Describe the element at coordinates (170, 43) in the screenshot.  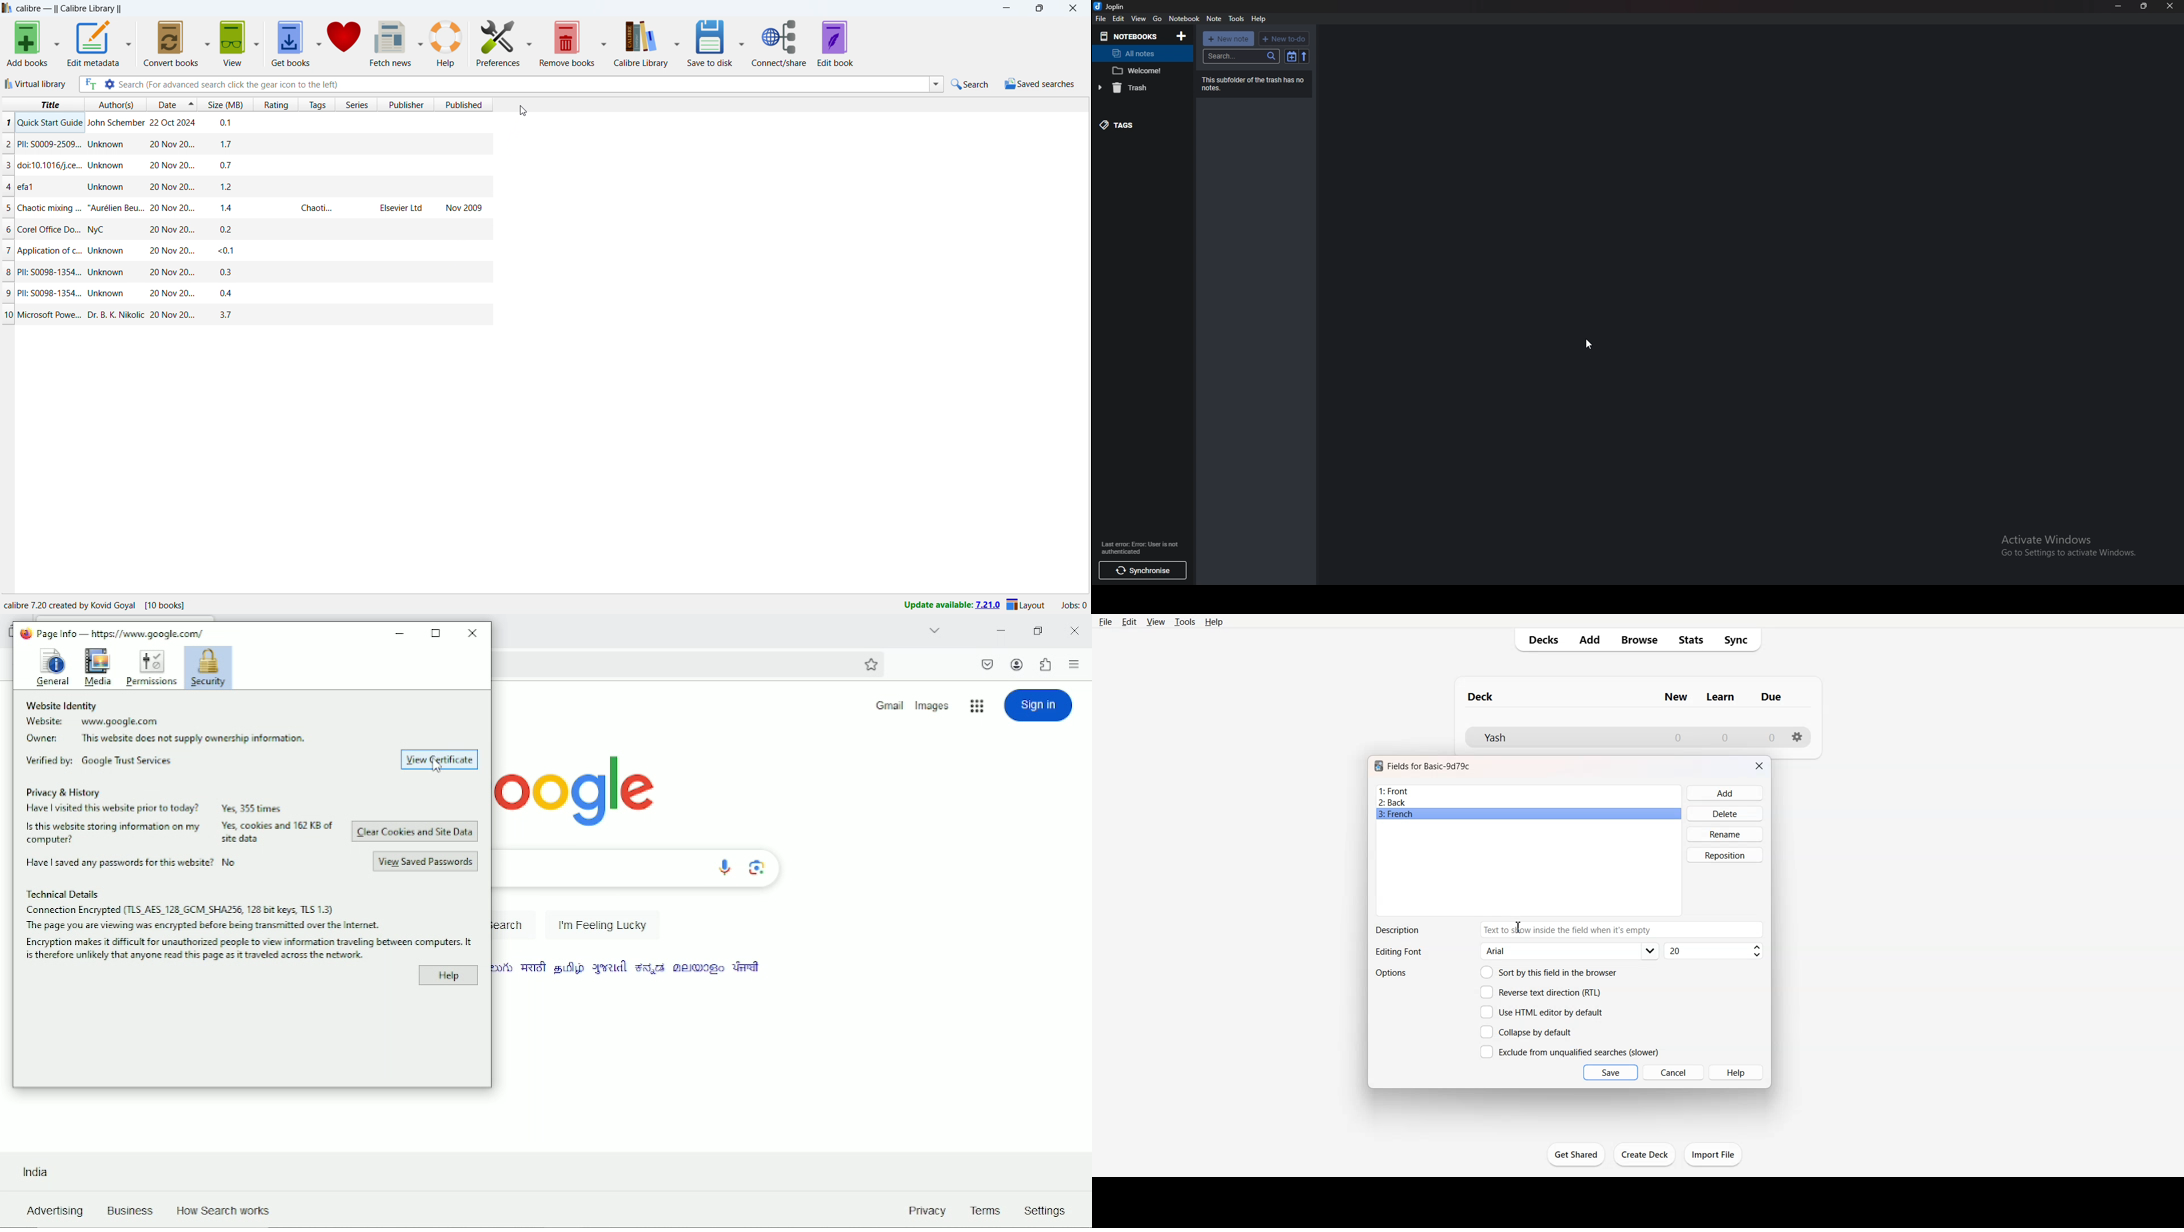
I see `convert books` at that location.